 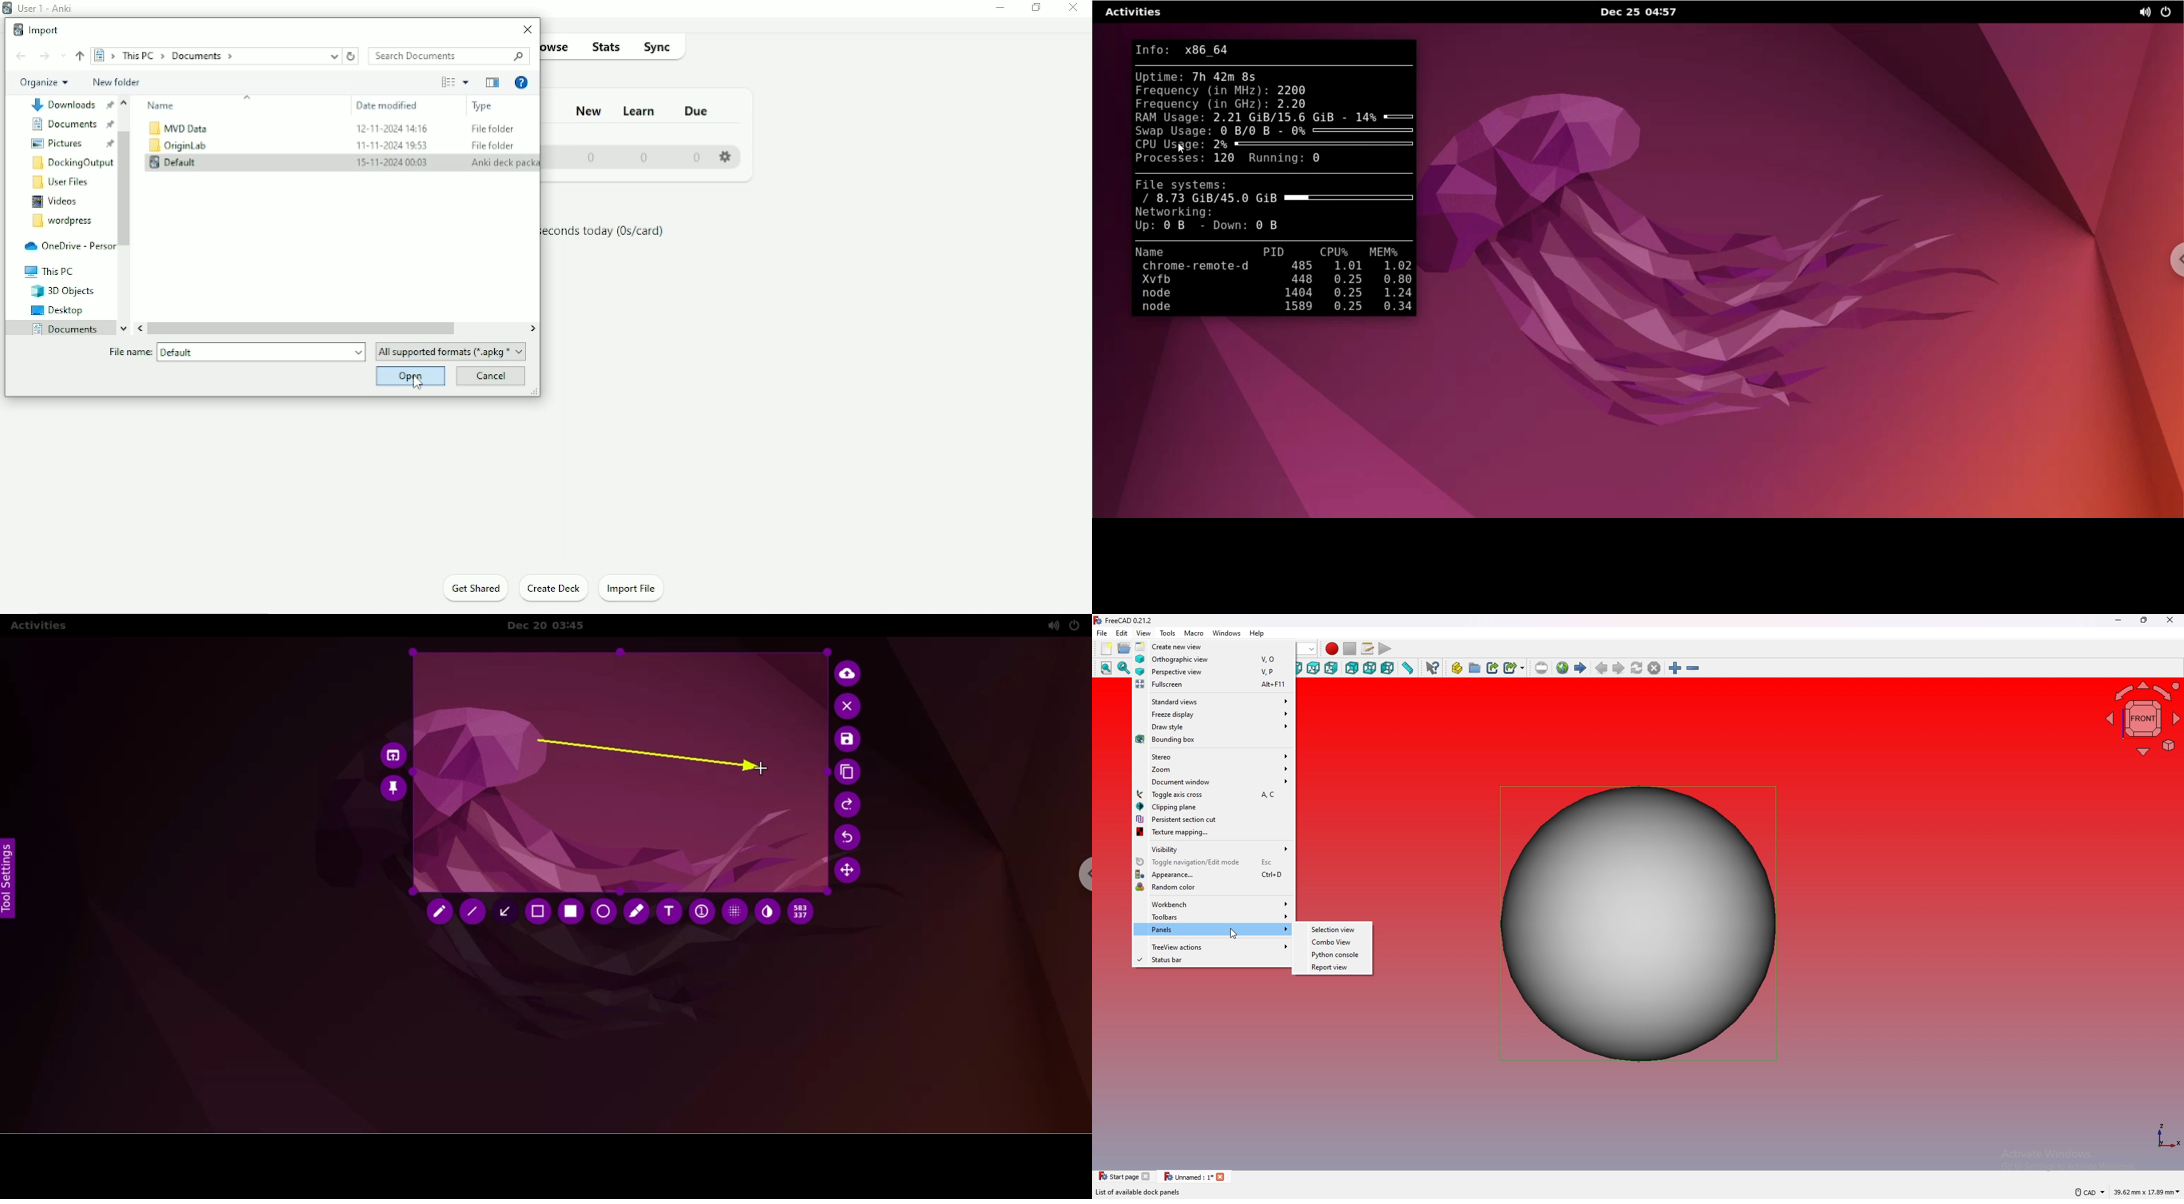 What do you see at coordinates (1124, 649) in the screenshot?
I see `open` at bounding box center [1124, 649].